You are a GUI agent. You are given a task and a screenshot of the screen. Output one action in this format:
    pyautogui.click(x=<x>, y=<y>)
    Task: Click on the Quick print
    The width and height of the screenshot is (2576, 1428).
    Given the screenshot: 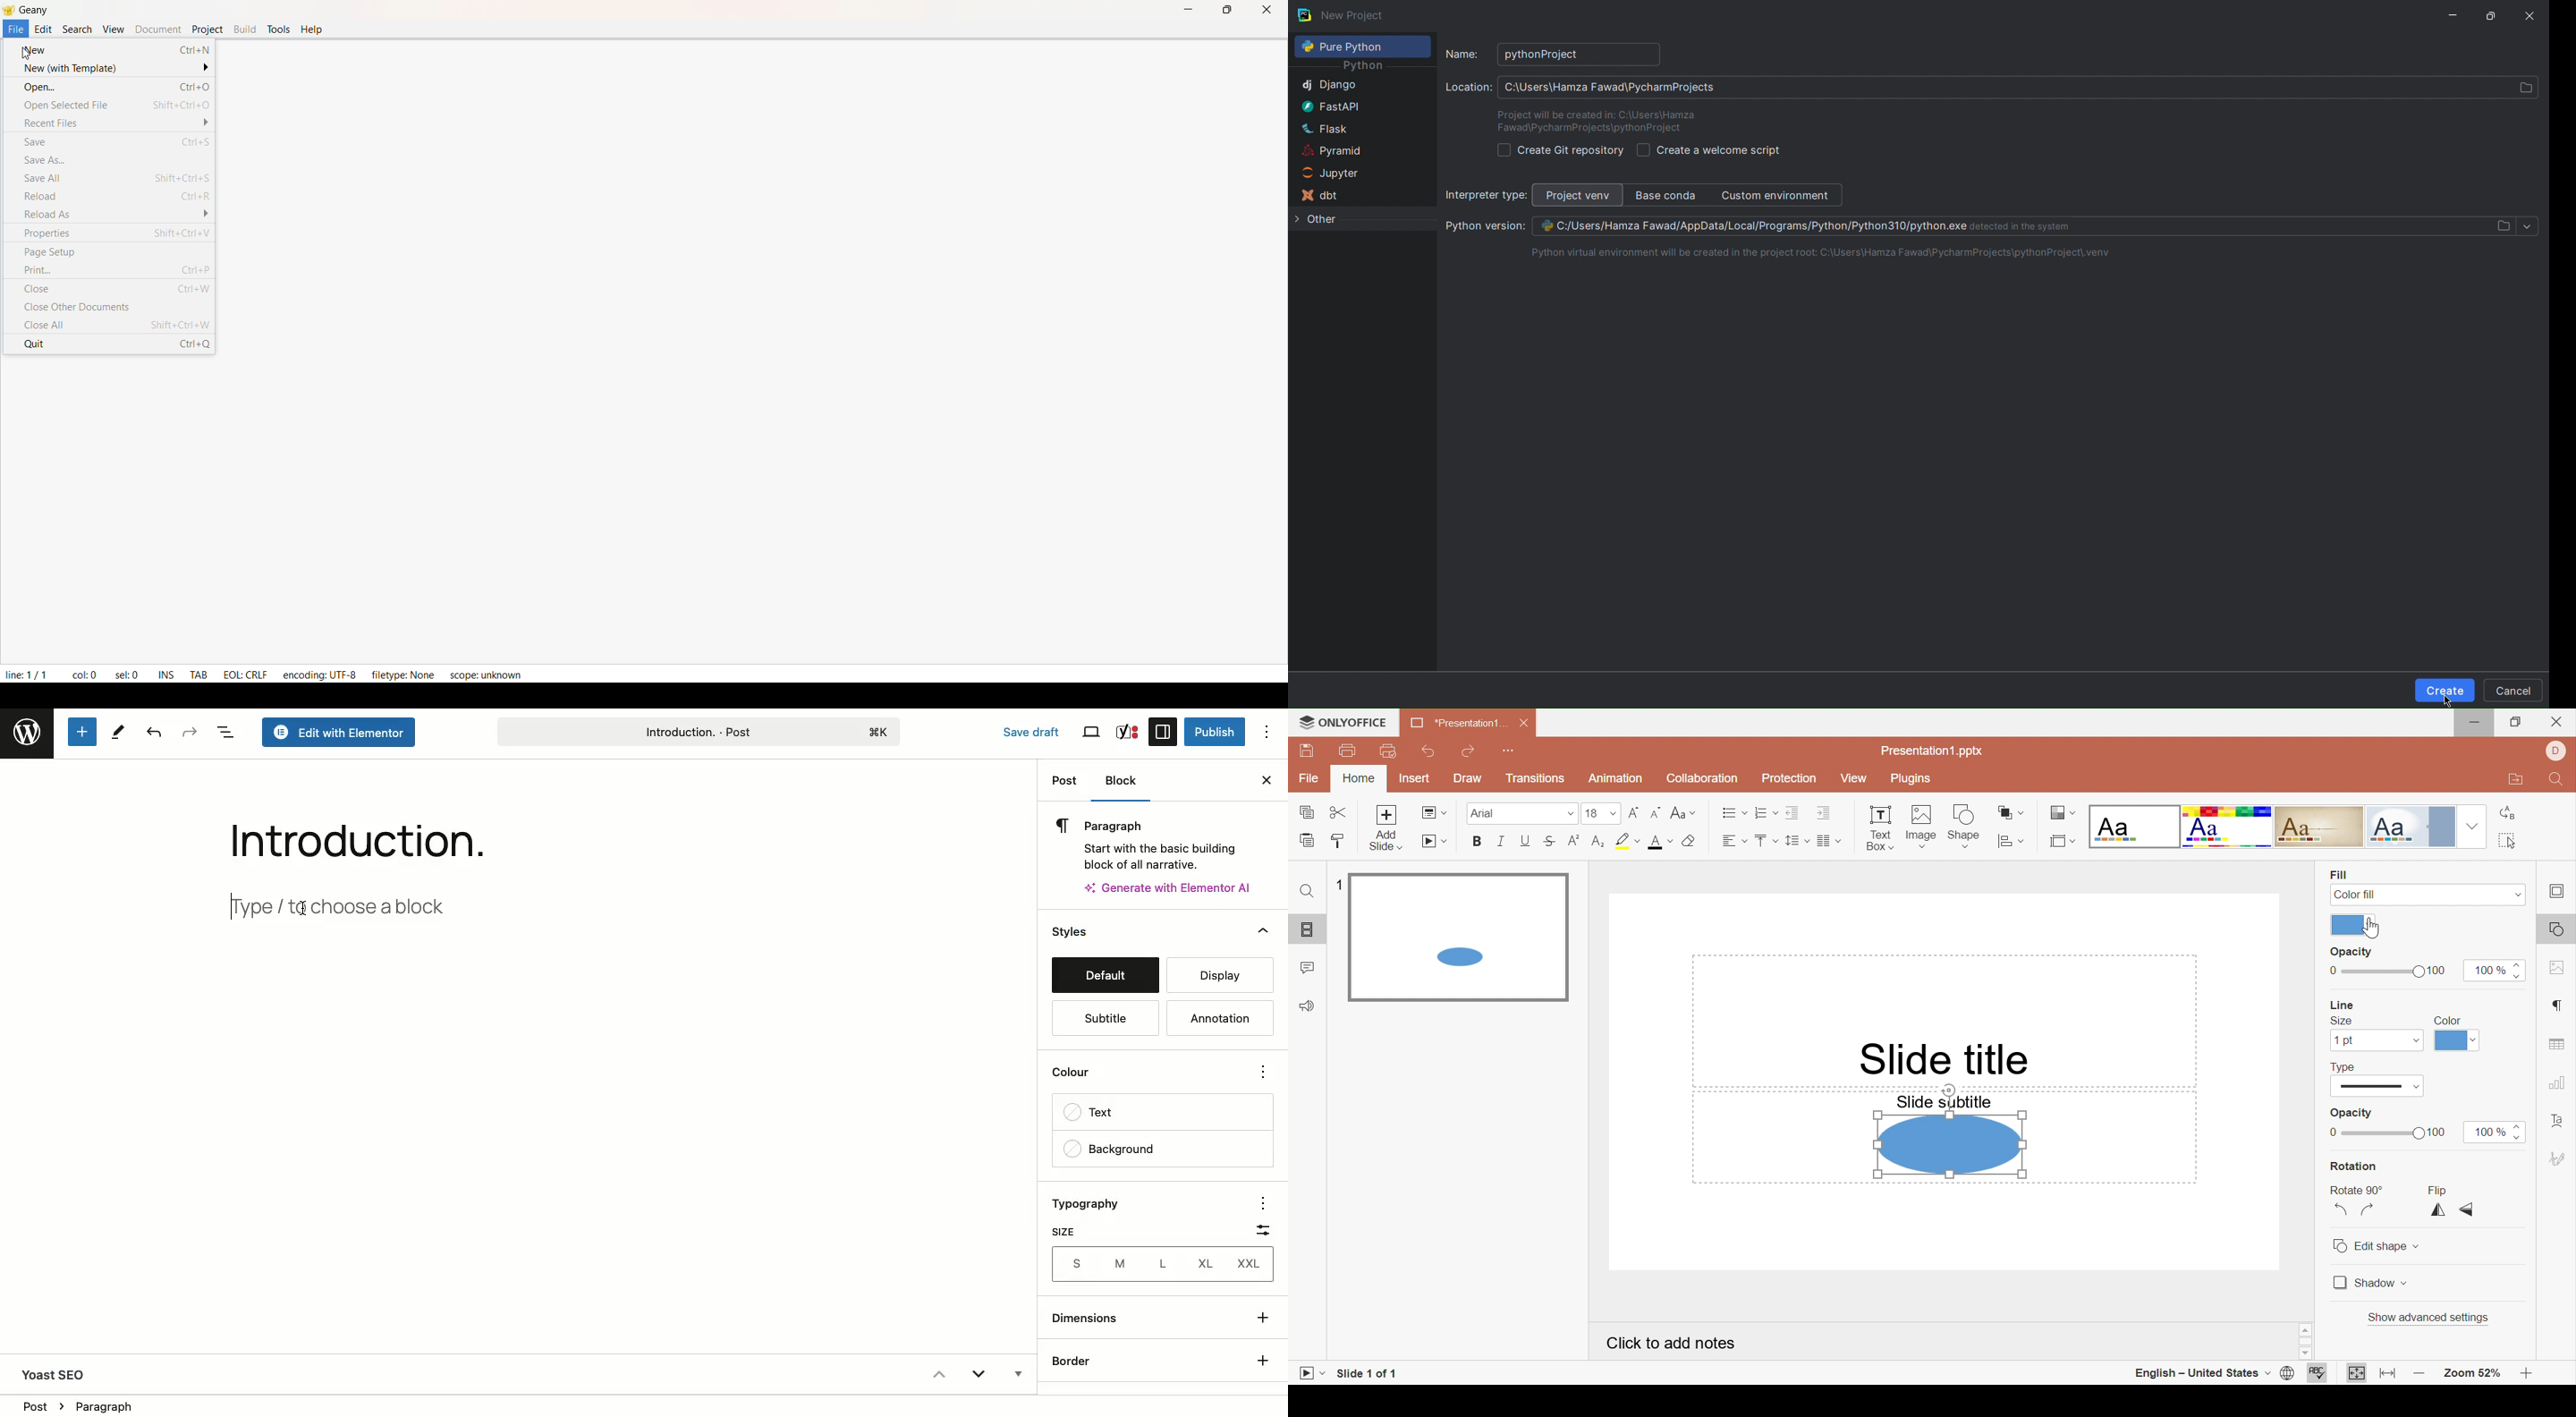 What is the action you would take?
    pyautogui.click(x=1389, y=751)
    